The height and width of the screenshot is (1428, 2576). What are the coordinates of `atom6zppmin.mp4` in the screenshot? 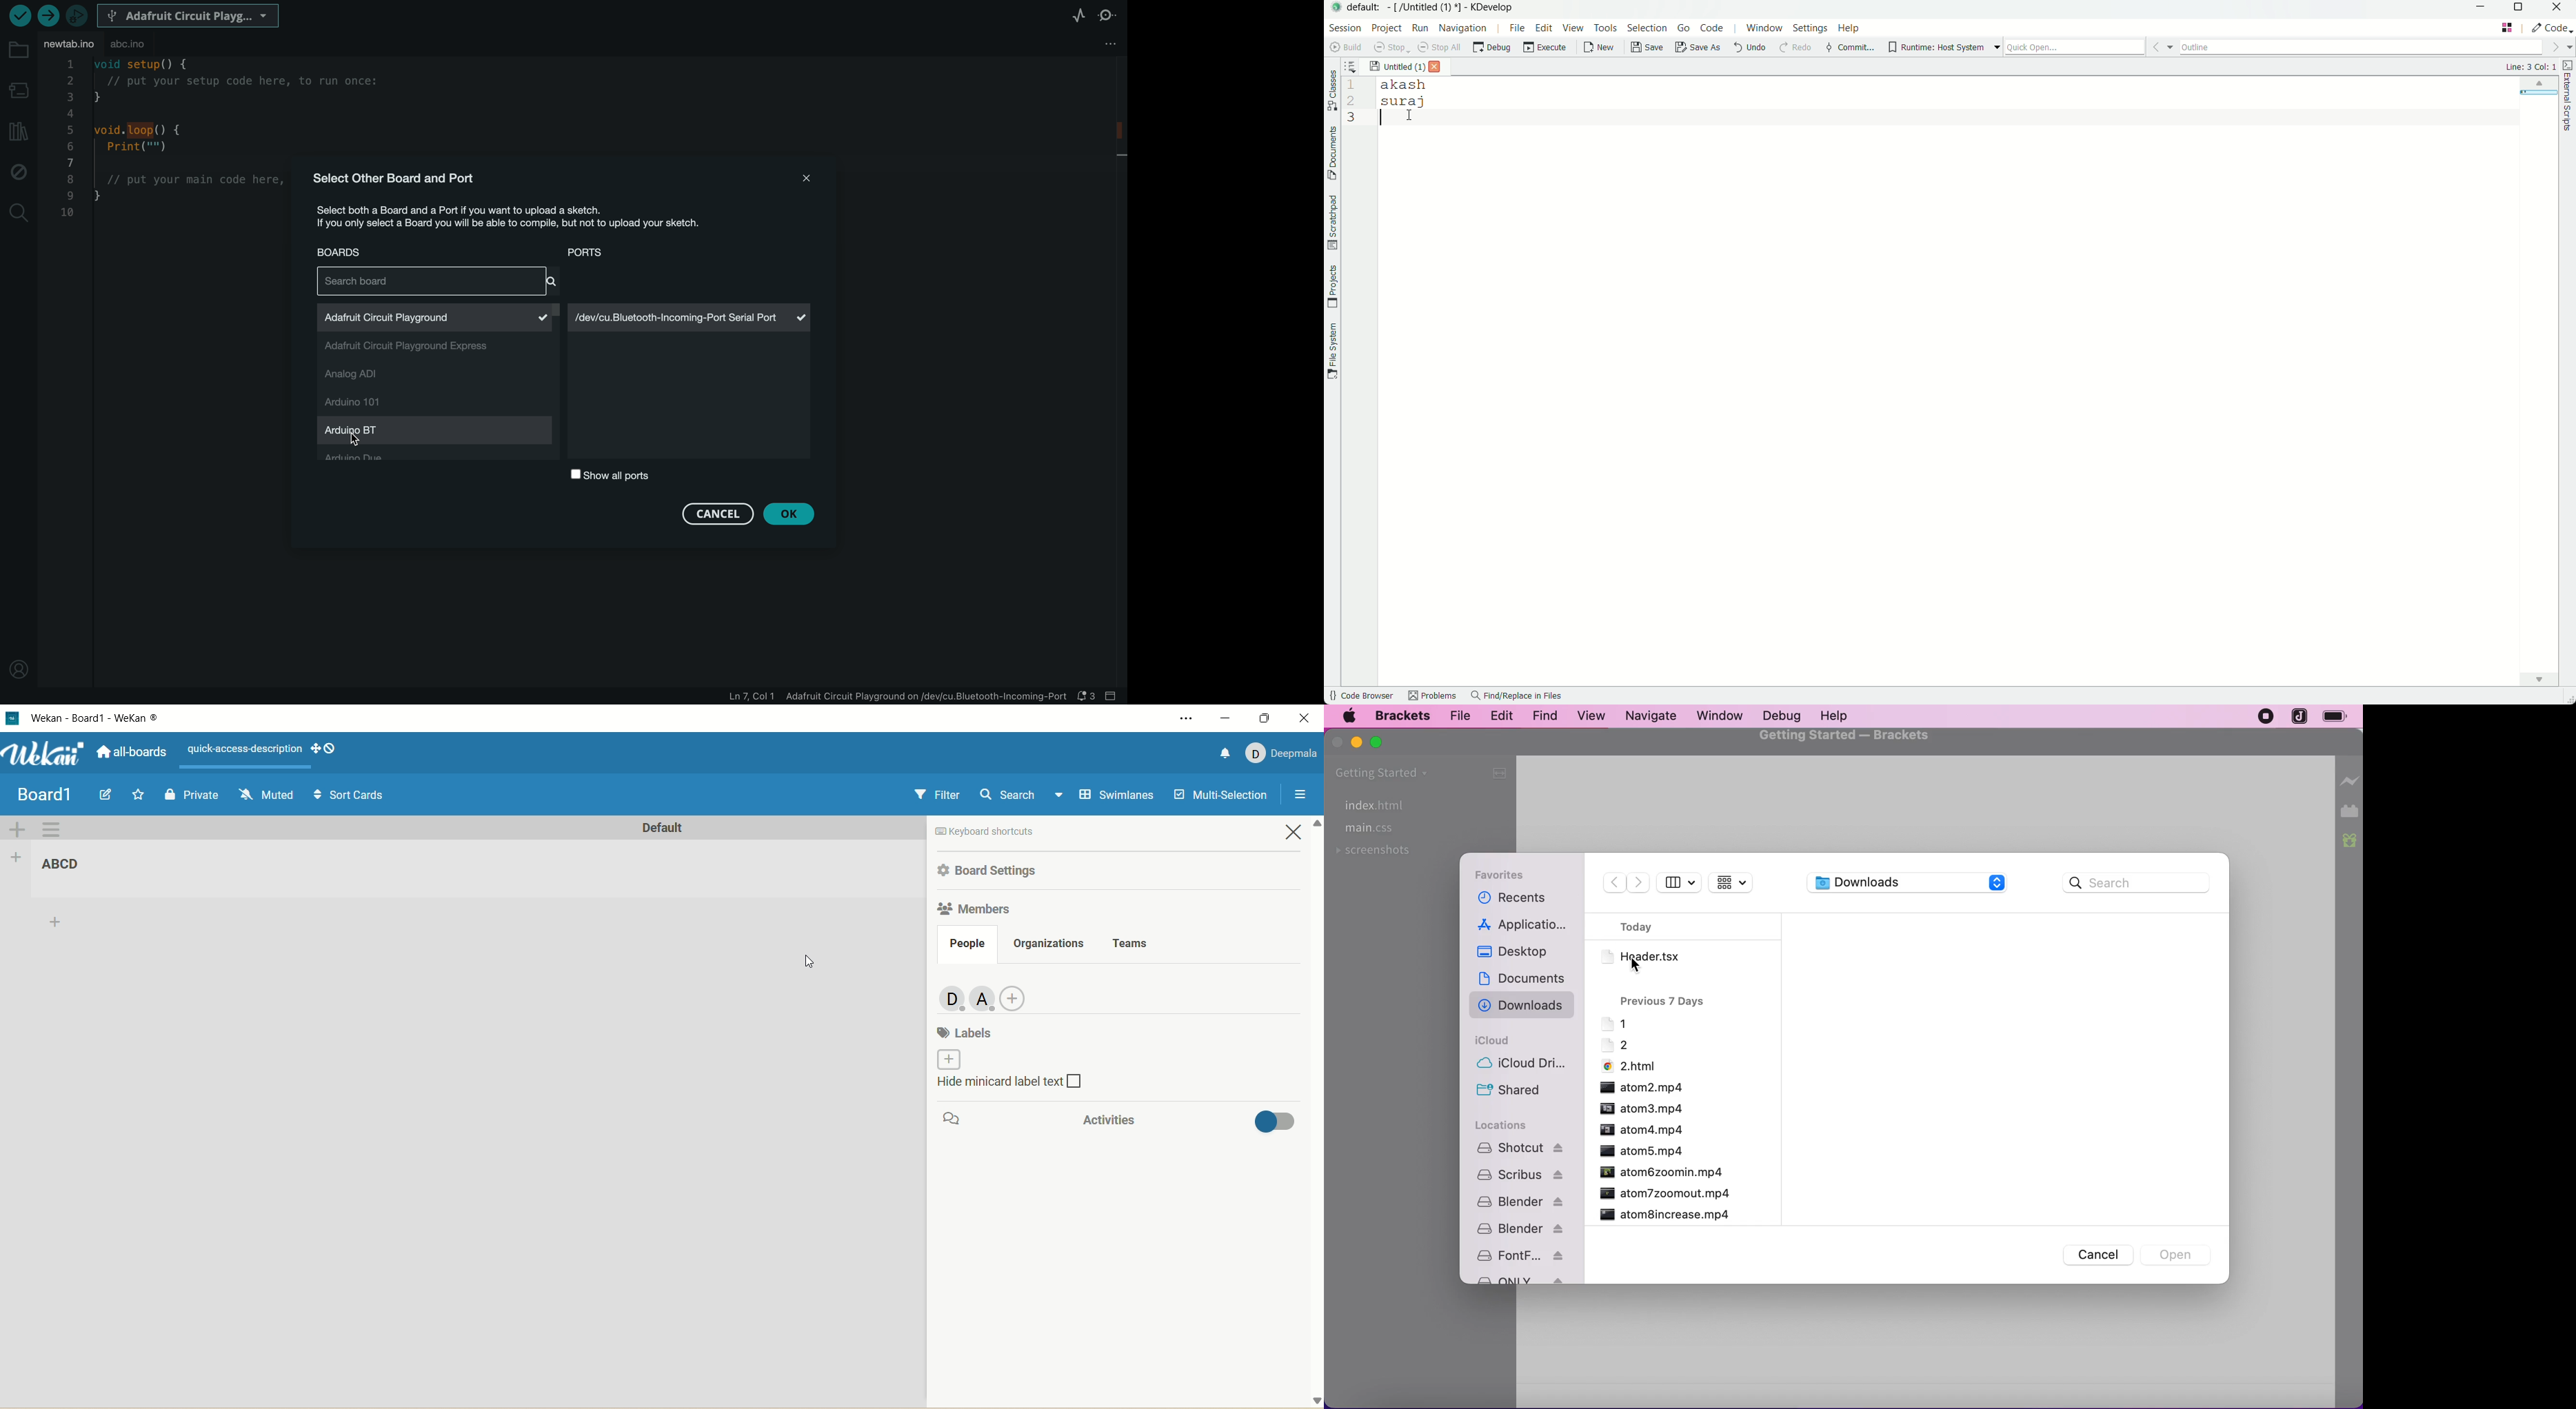 It's located at (1661, 1172).